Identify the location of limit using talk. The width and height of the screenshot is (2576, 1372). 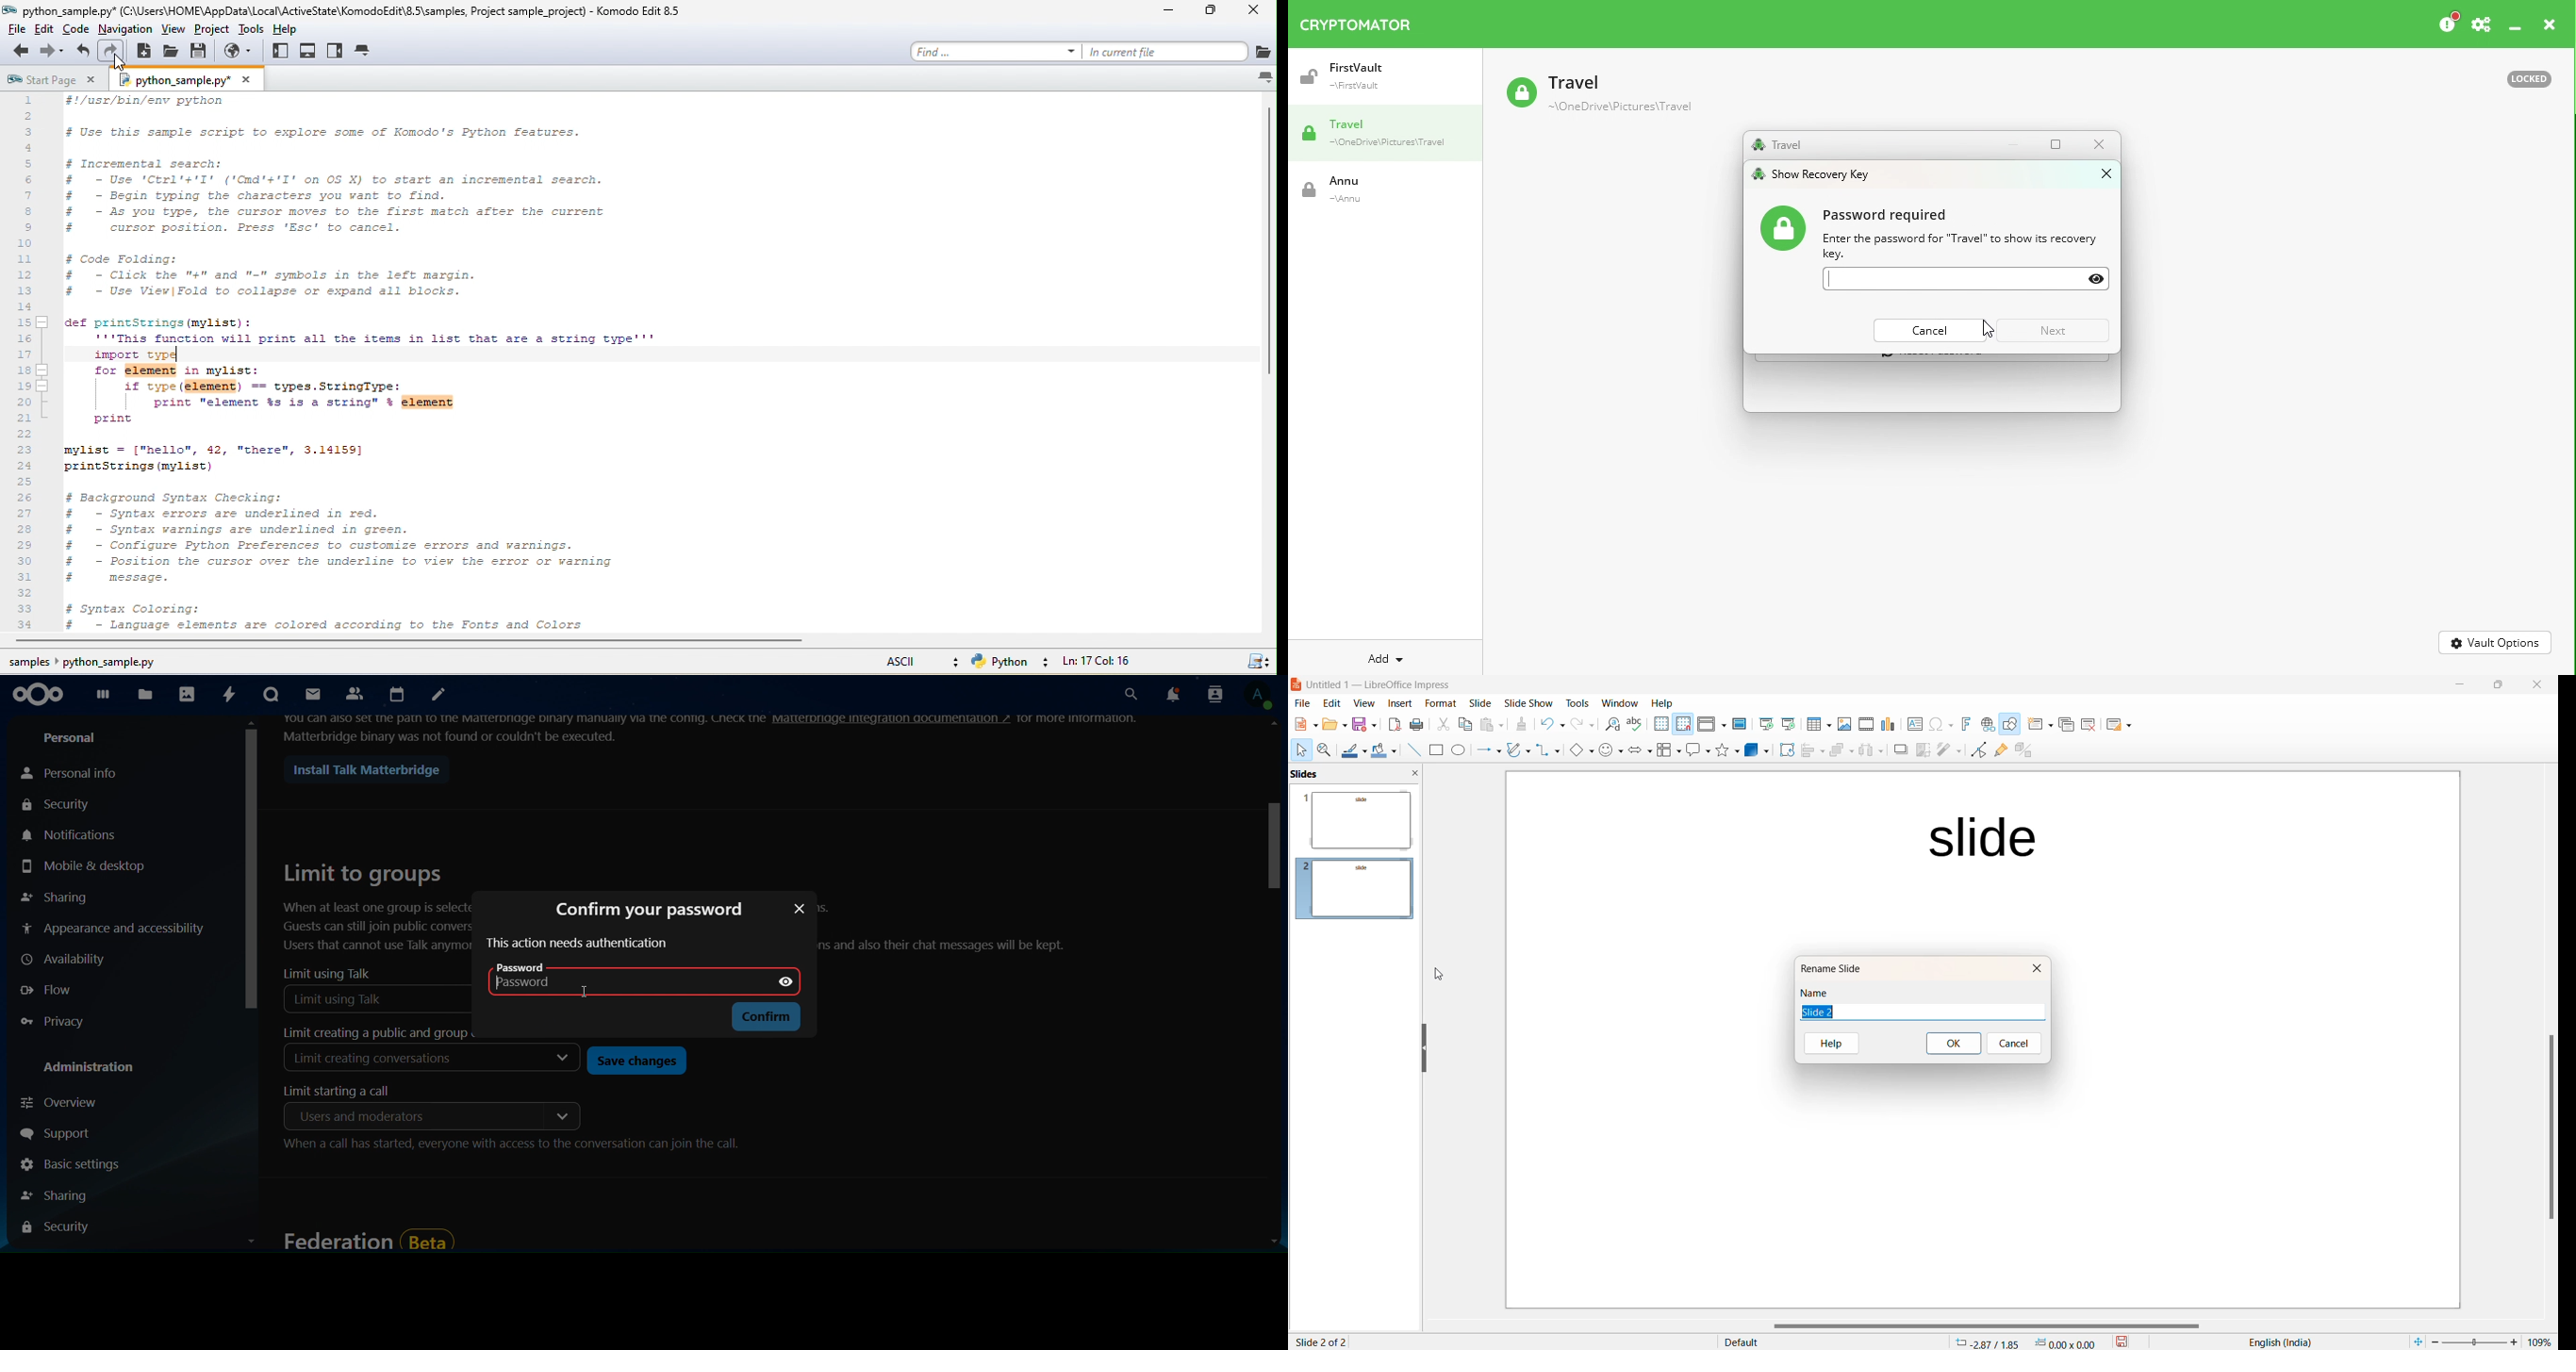
(327, 973).